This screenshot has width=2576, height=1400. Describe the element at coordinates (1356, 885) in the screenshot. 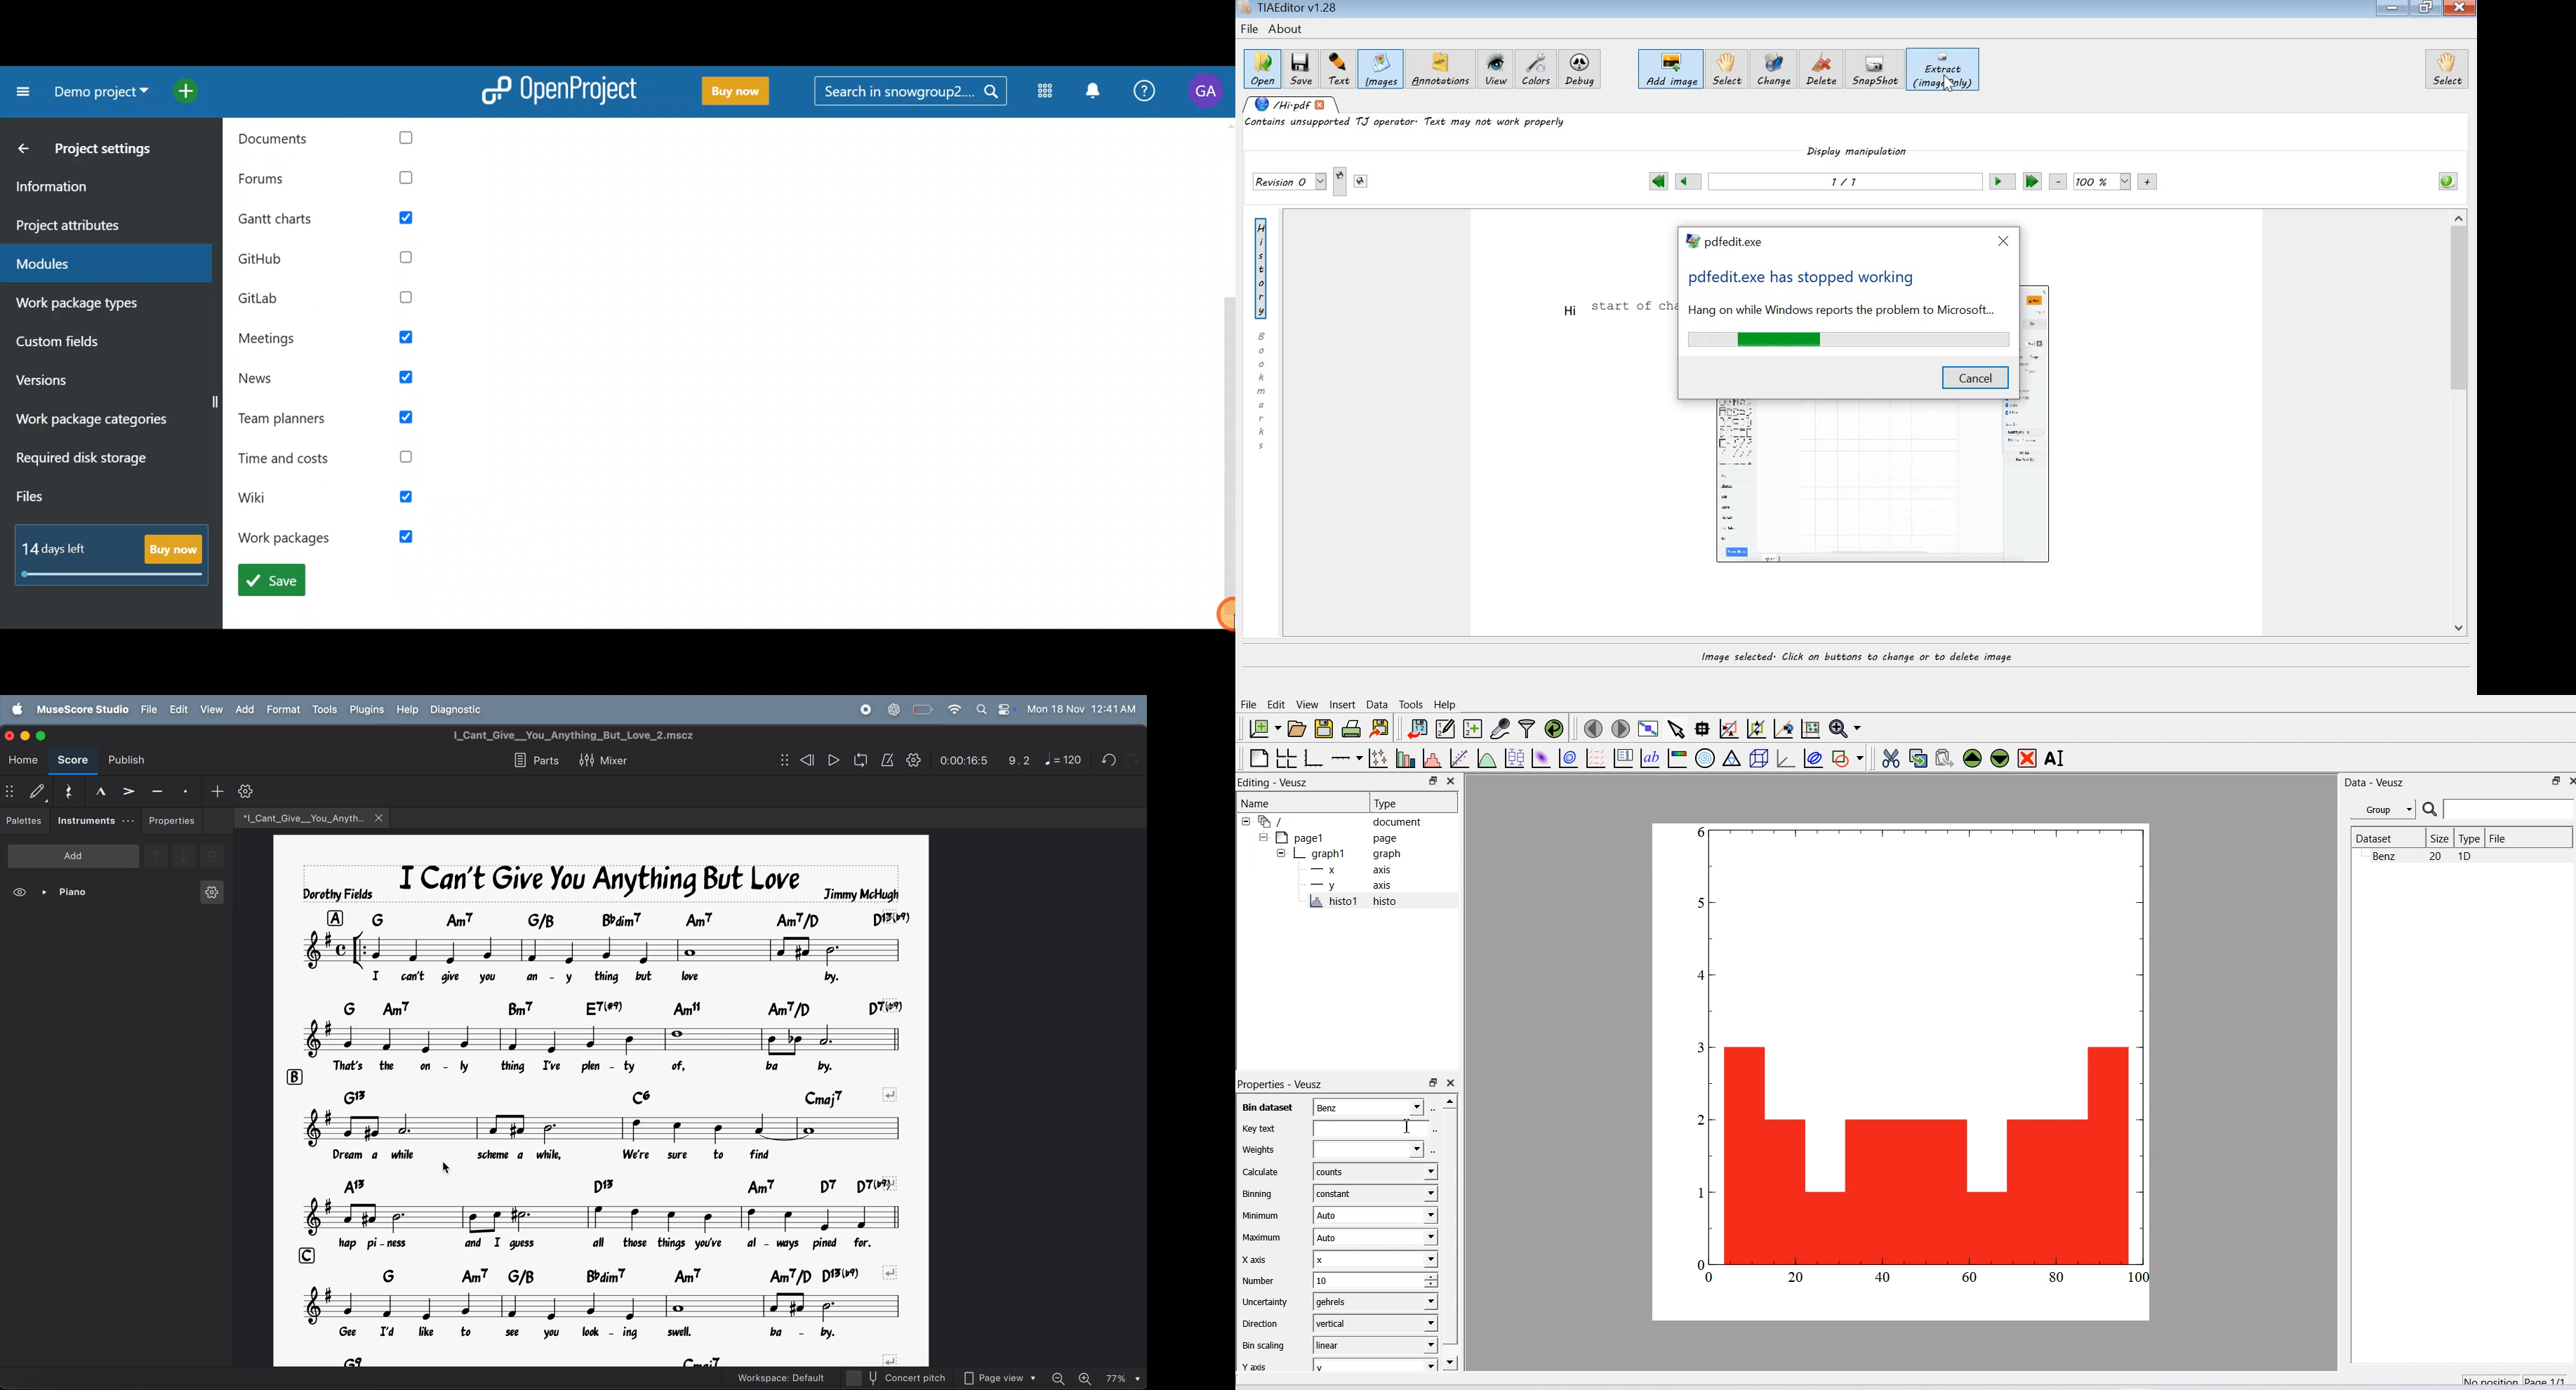

I see `Y Axis` at that location.